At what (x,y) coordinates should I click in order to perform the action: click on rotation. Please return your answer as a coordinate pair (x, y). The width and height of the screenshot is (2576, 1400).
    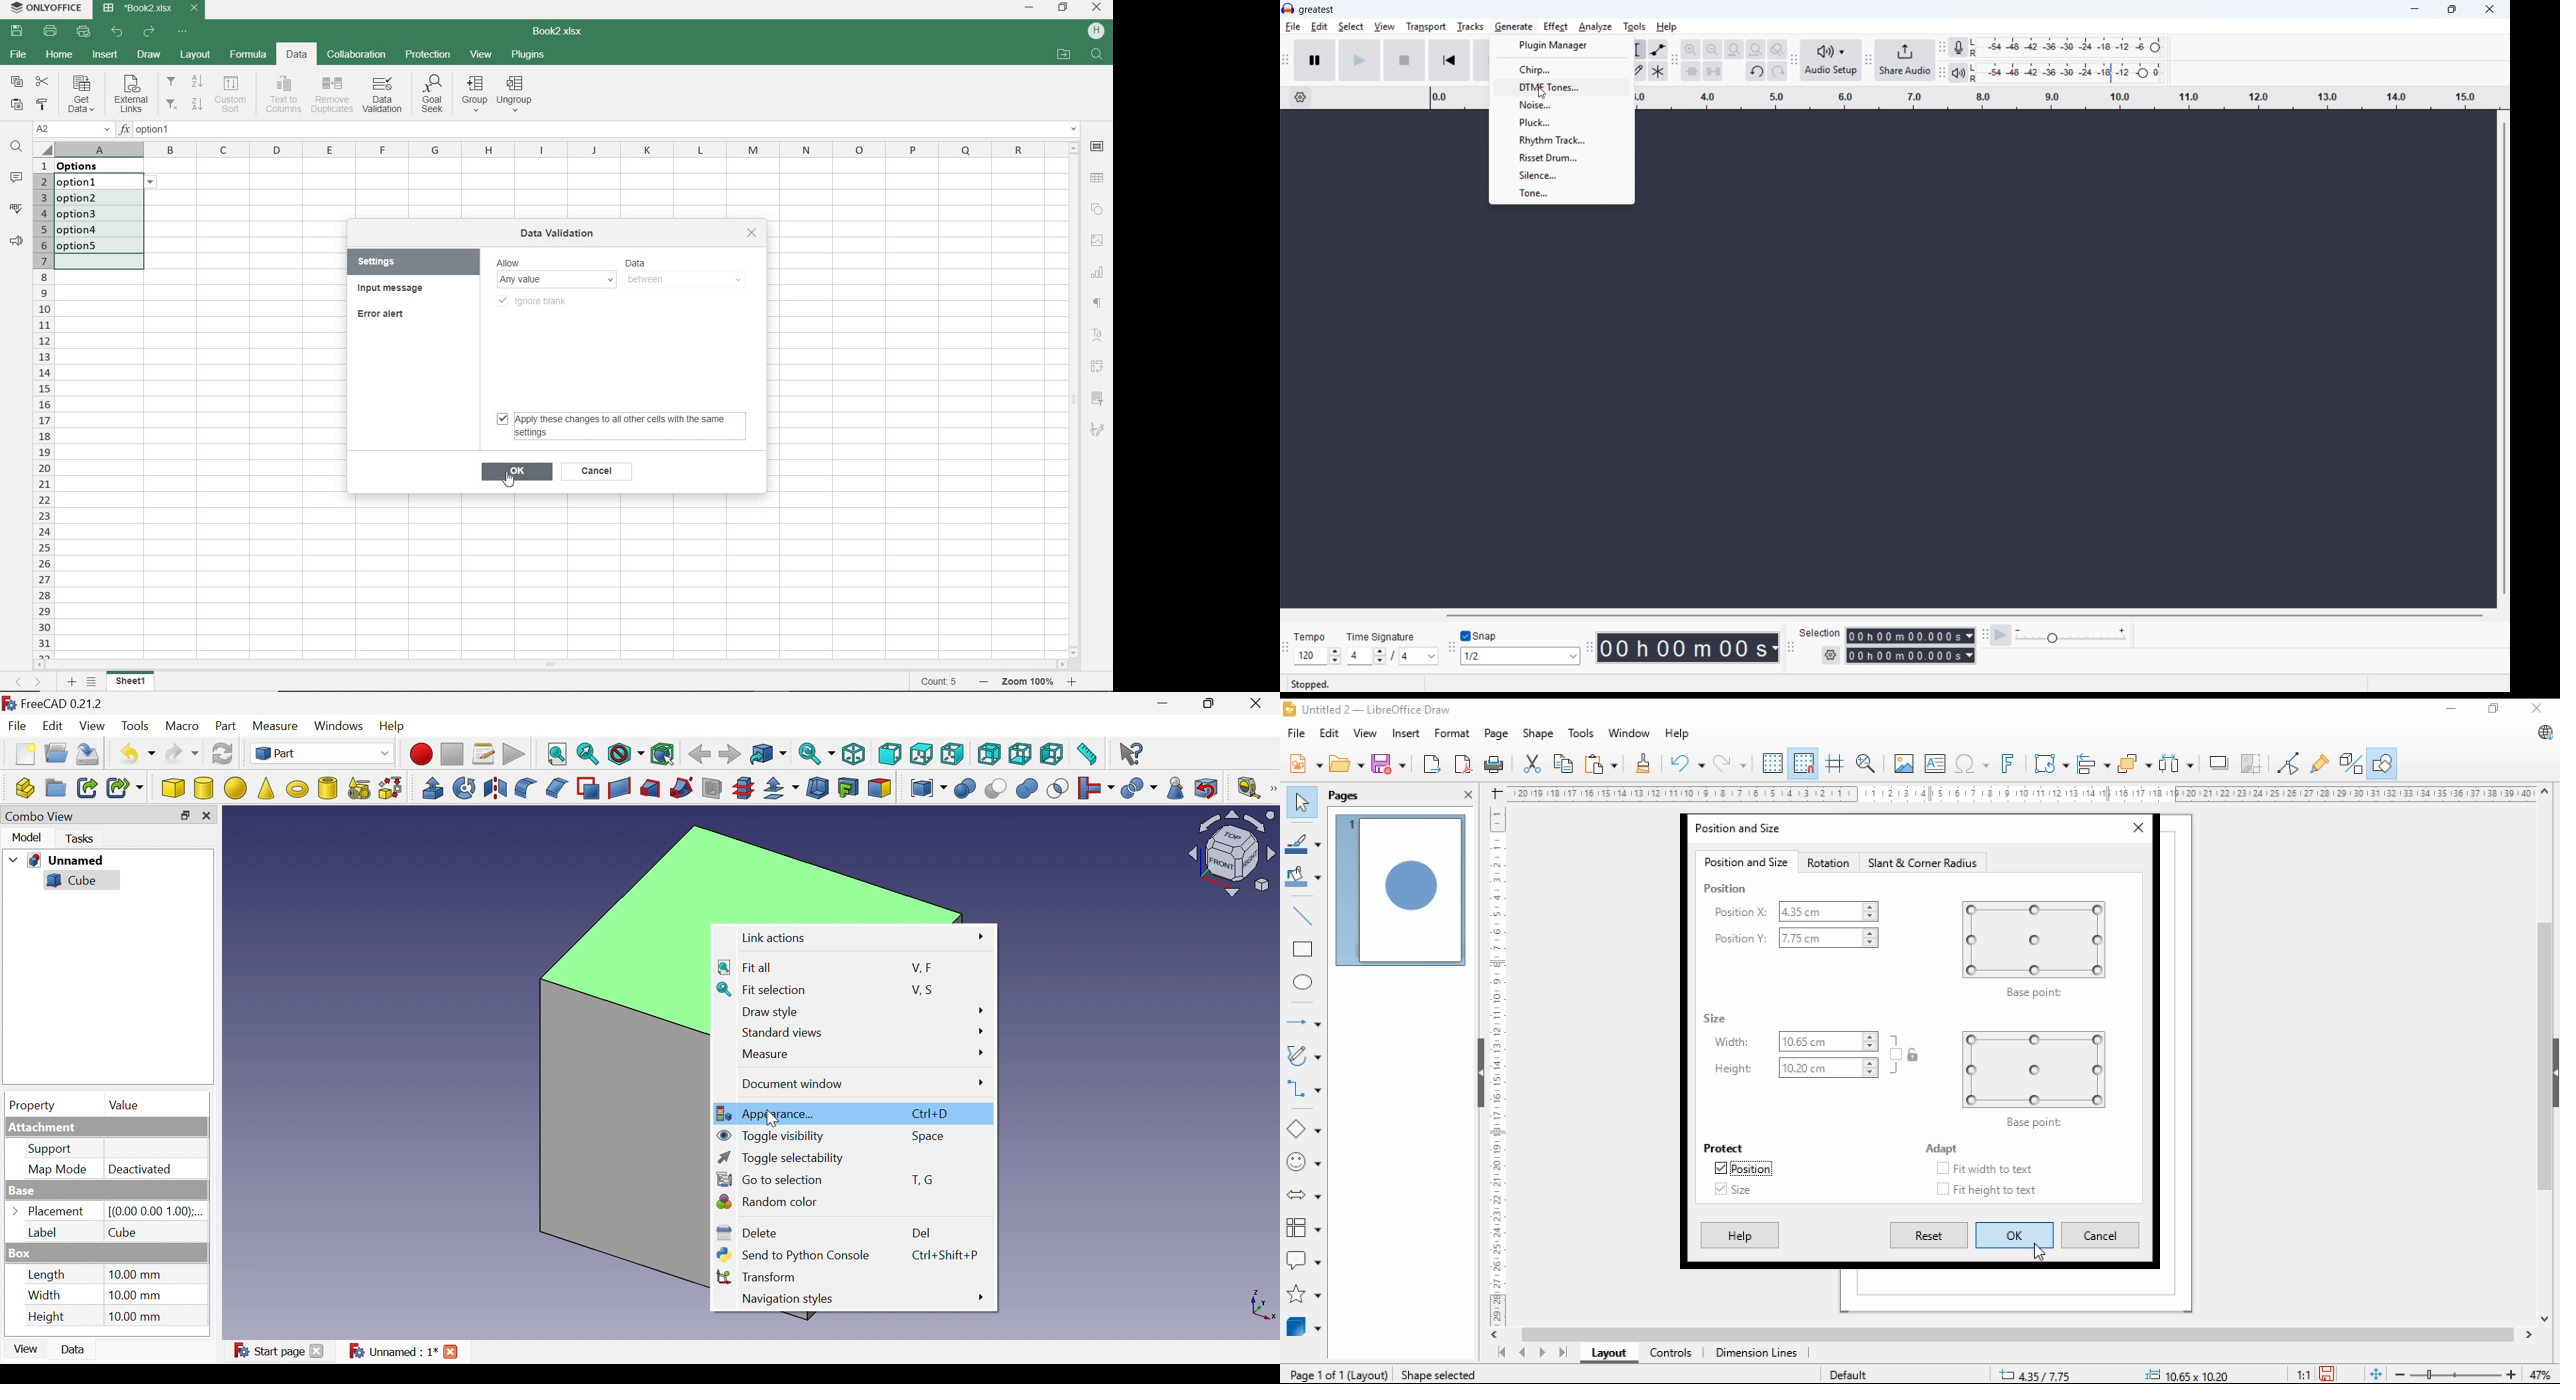
    Looking at the image, I should click on (1828, 863).